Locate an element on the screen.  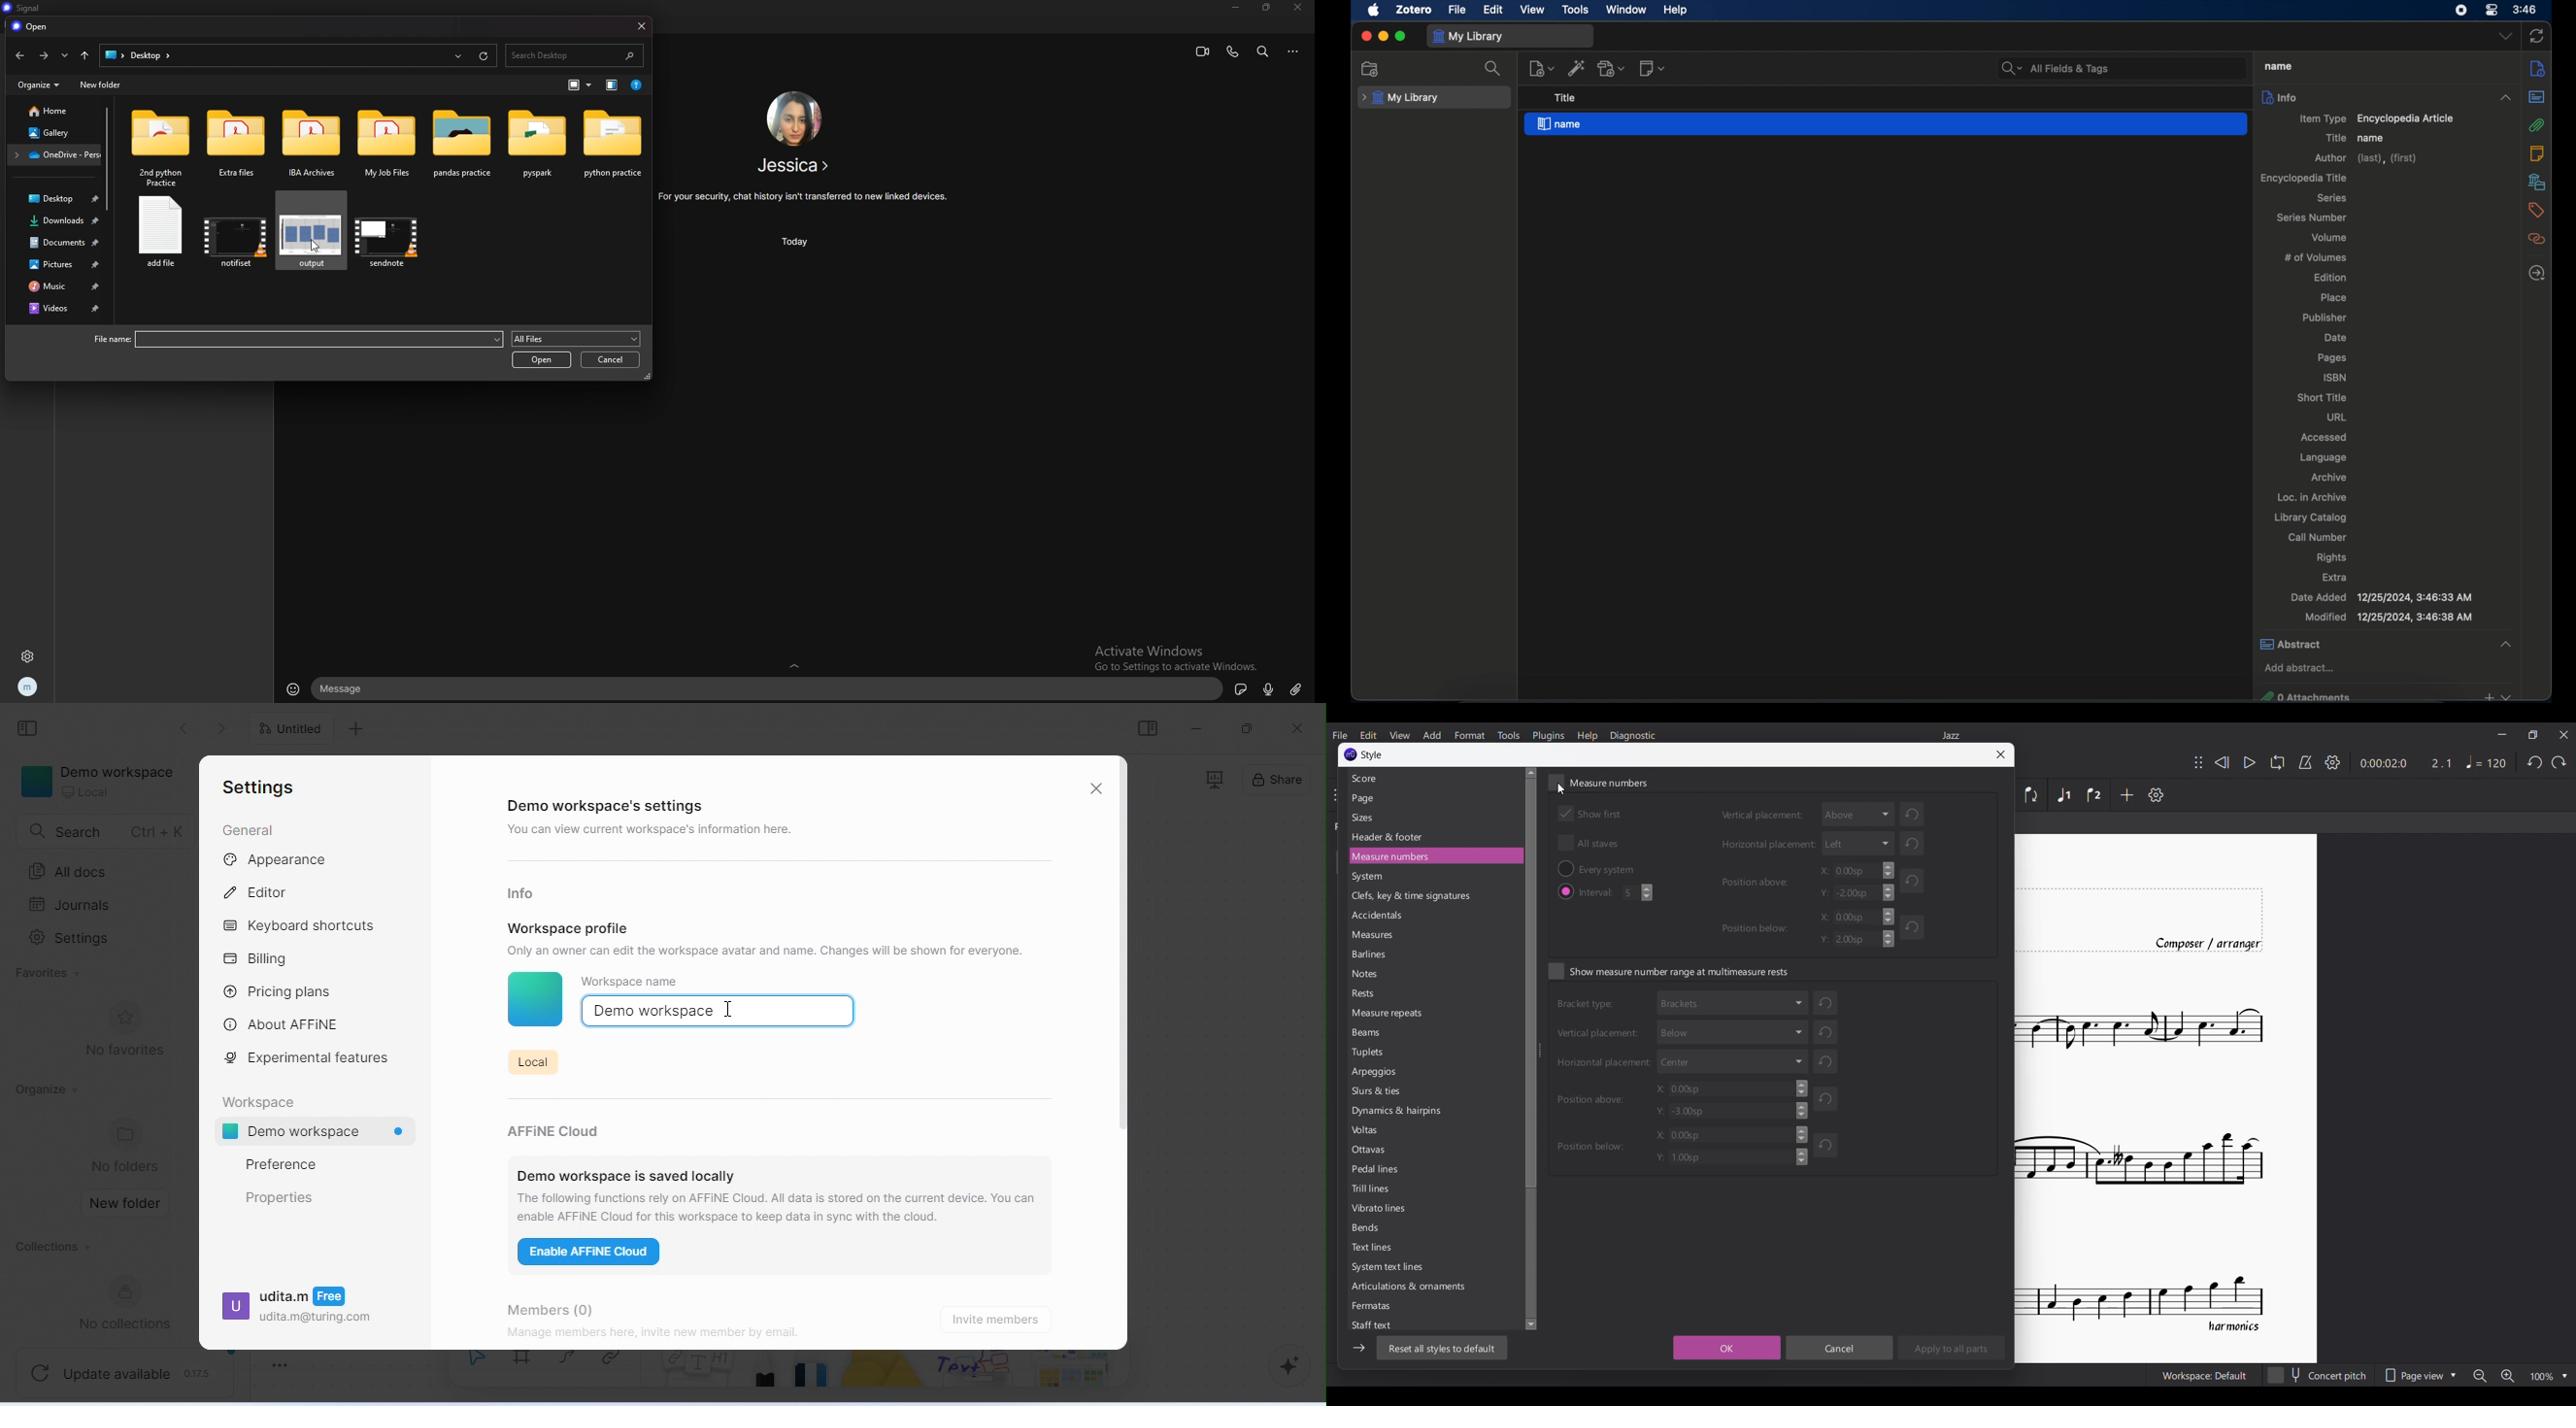
Refresh is located at coordinates (1827, 1144).